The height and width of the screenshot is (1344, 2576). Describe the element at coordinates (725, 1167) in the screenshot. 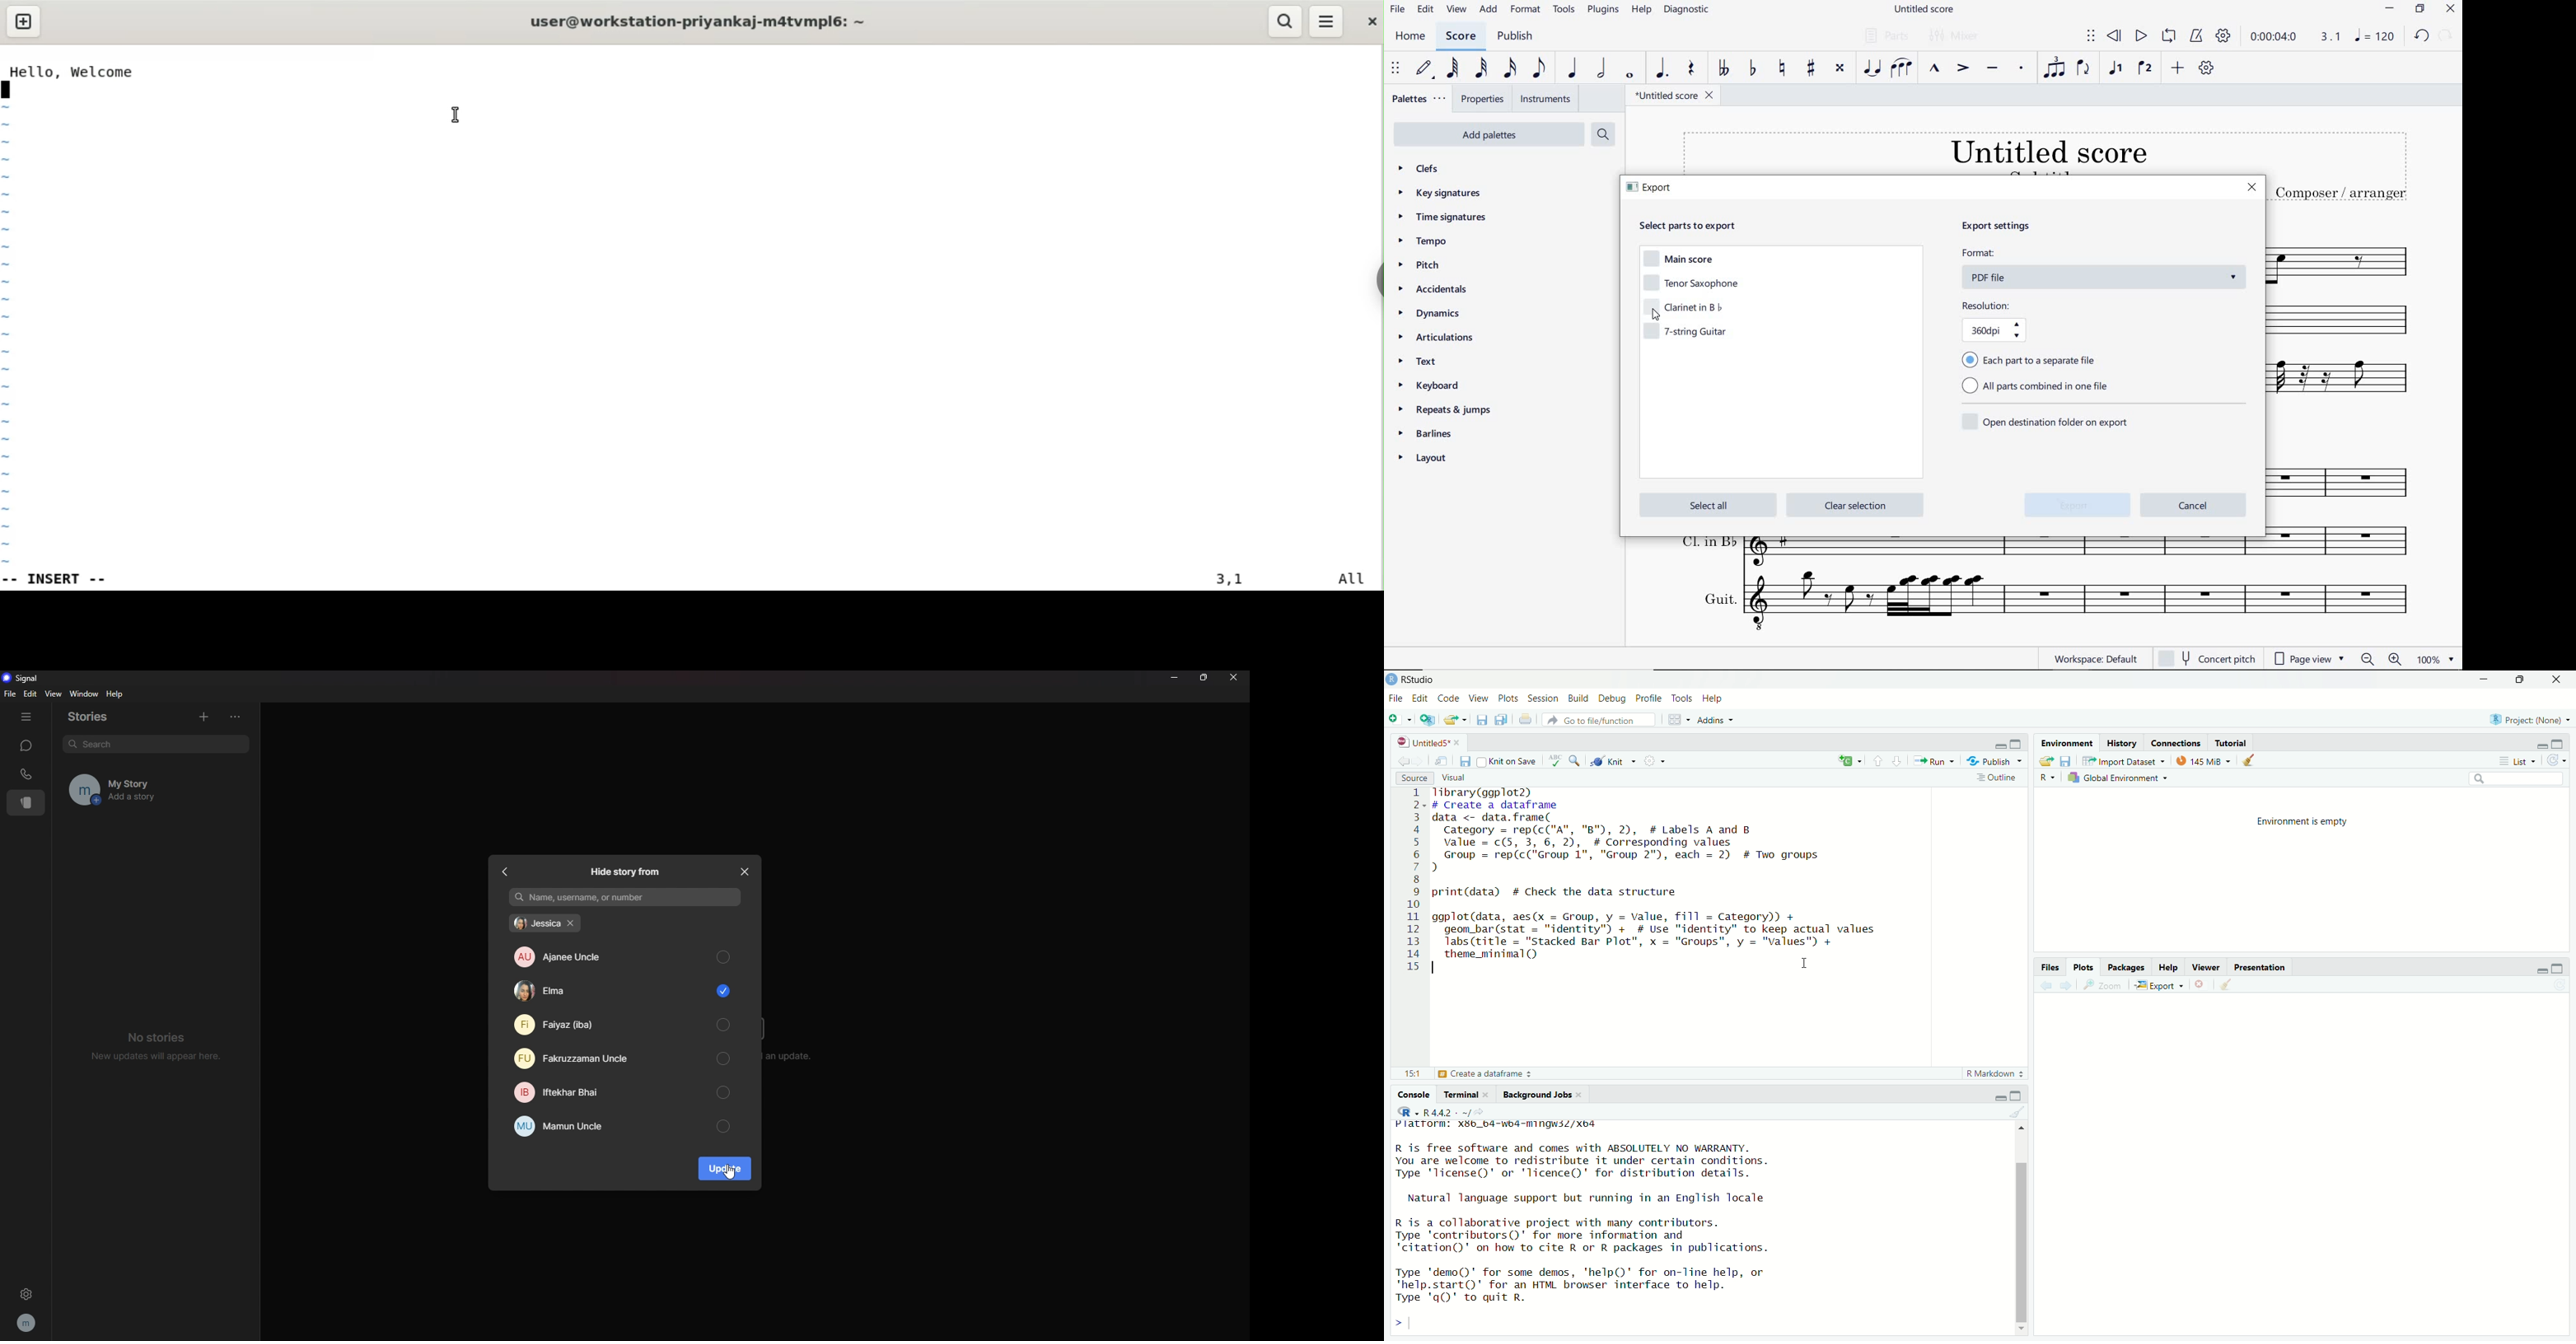

I see `update` at that location.